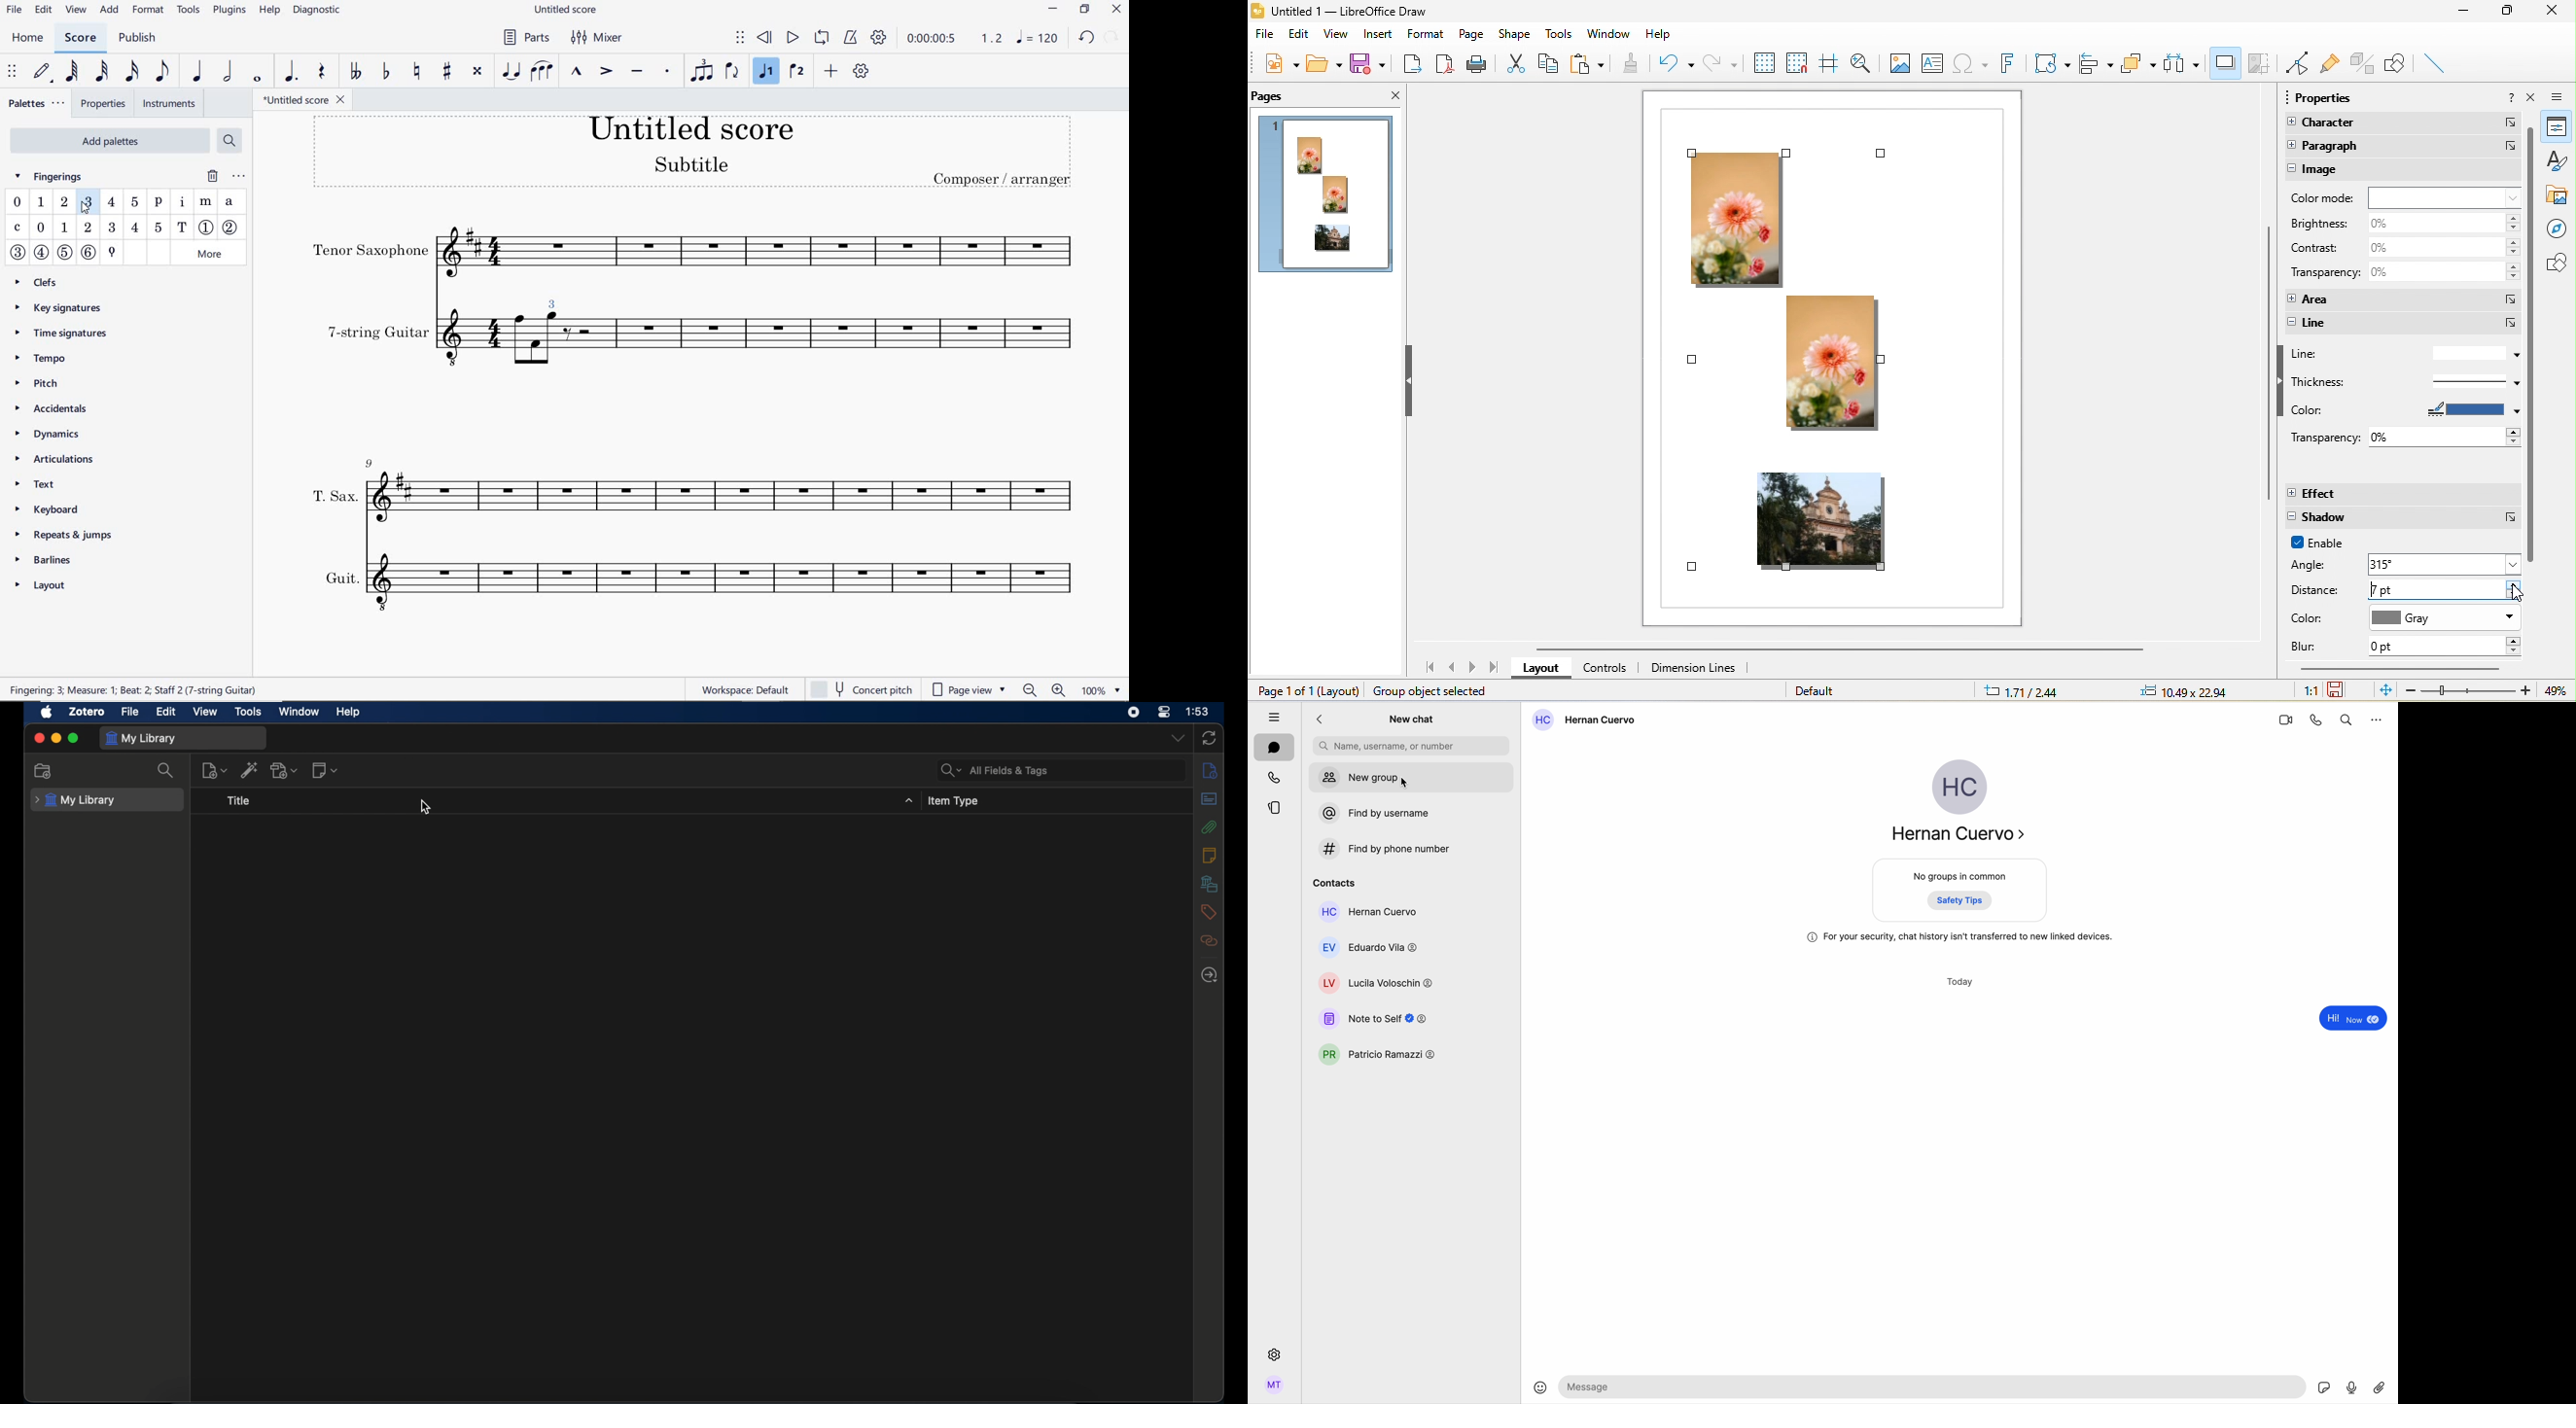 The width and height of the screenshot is (2576, 1428). What do you see at coordinates (2353, 1387) in the screenshot?
I see `voice record` at bounding box center [2353, 1387].